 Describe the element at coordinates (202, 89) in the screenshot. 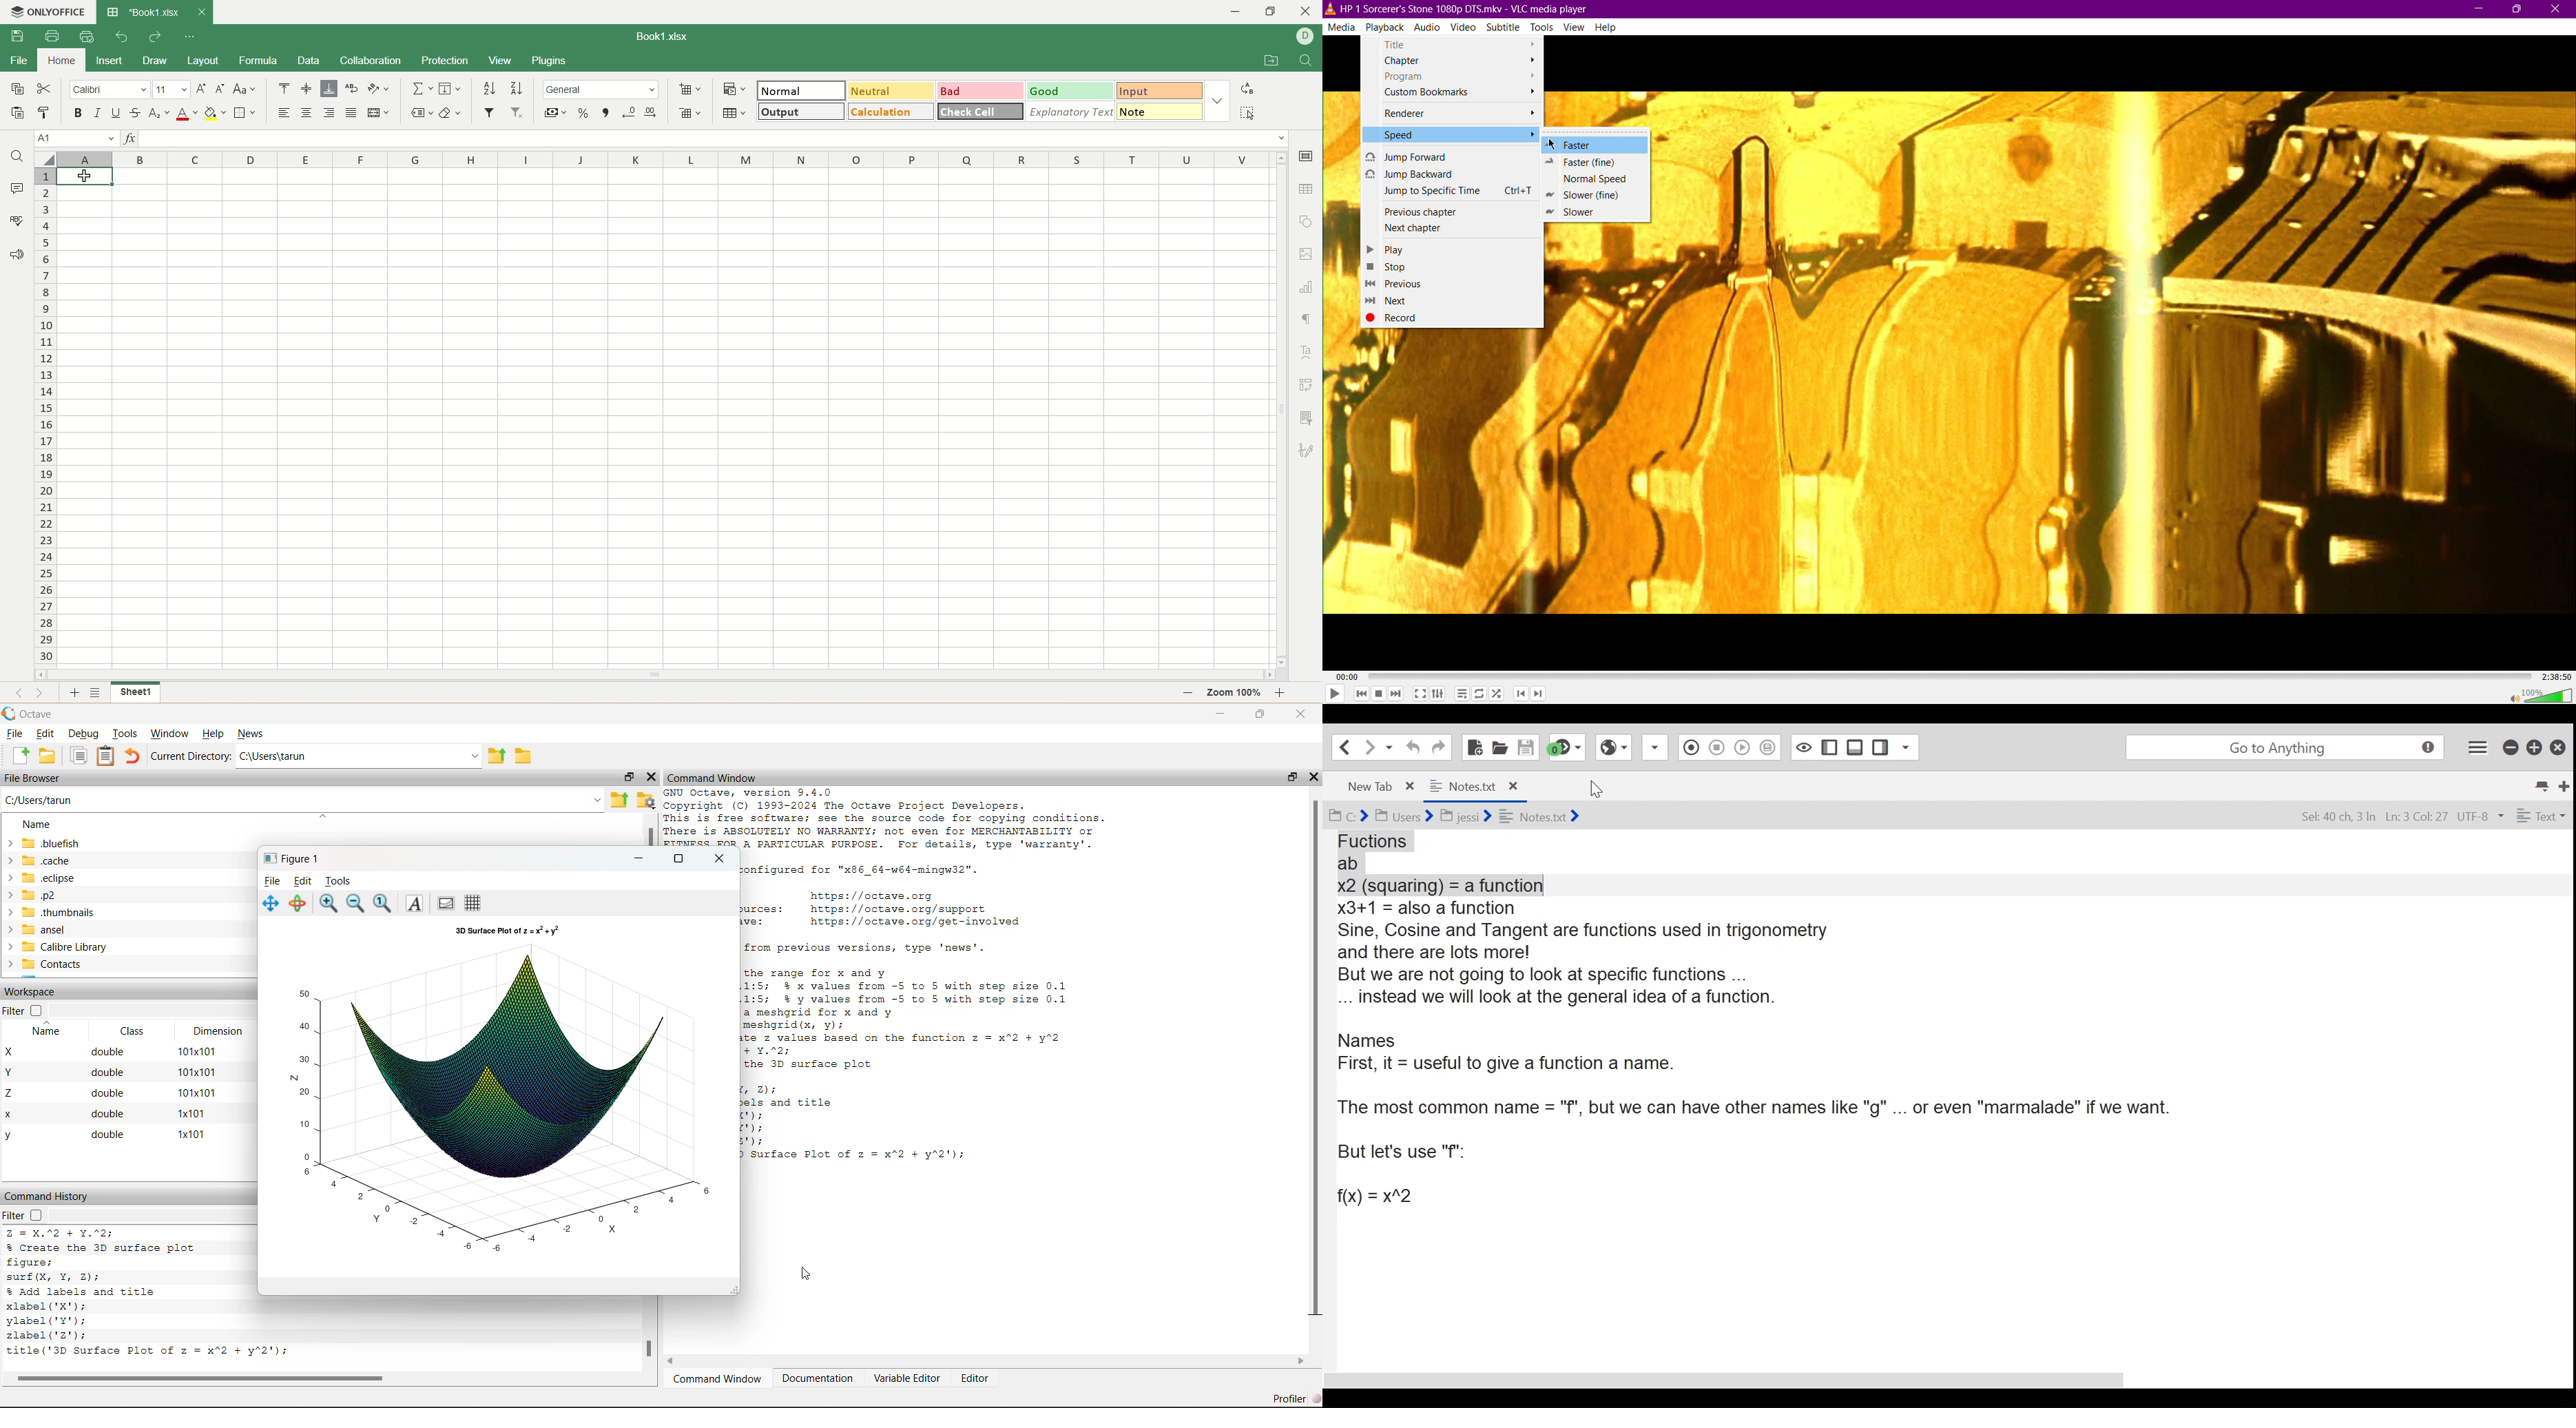

I see `increase size` at that location.